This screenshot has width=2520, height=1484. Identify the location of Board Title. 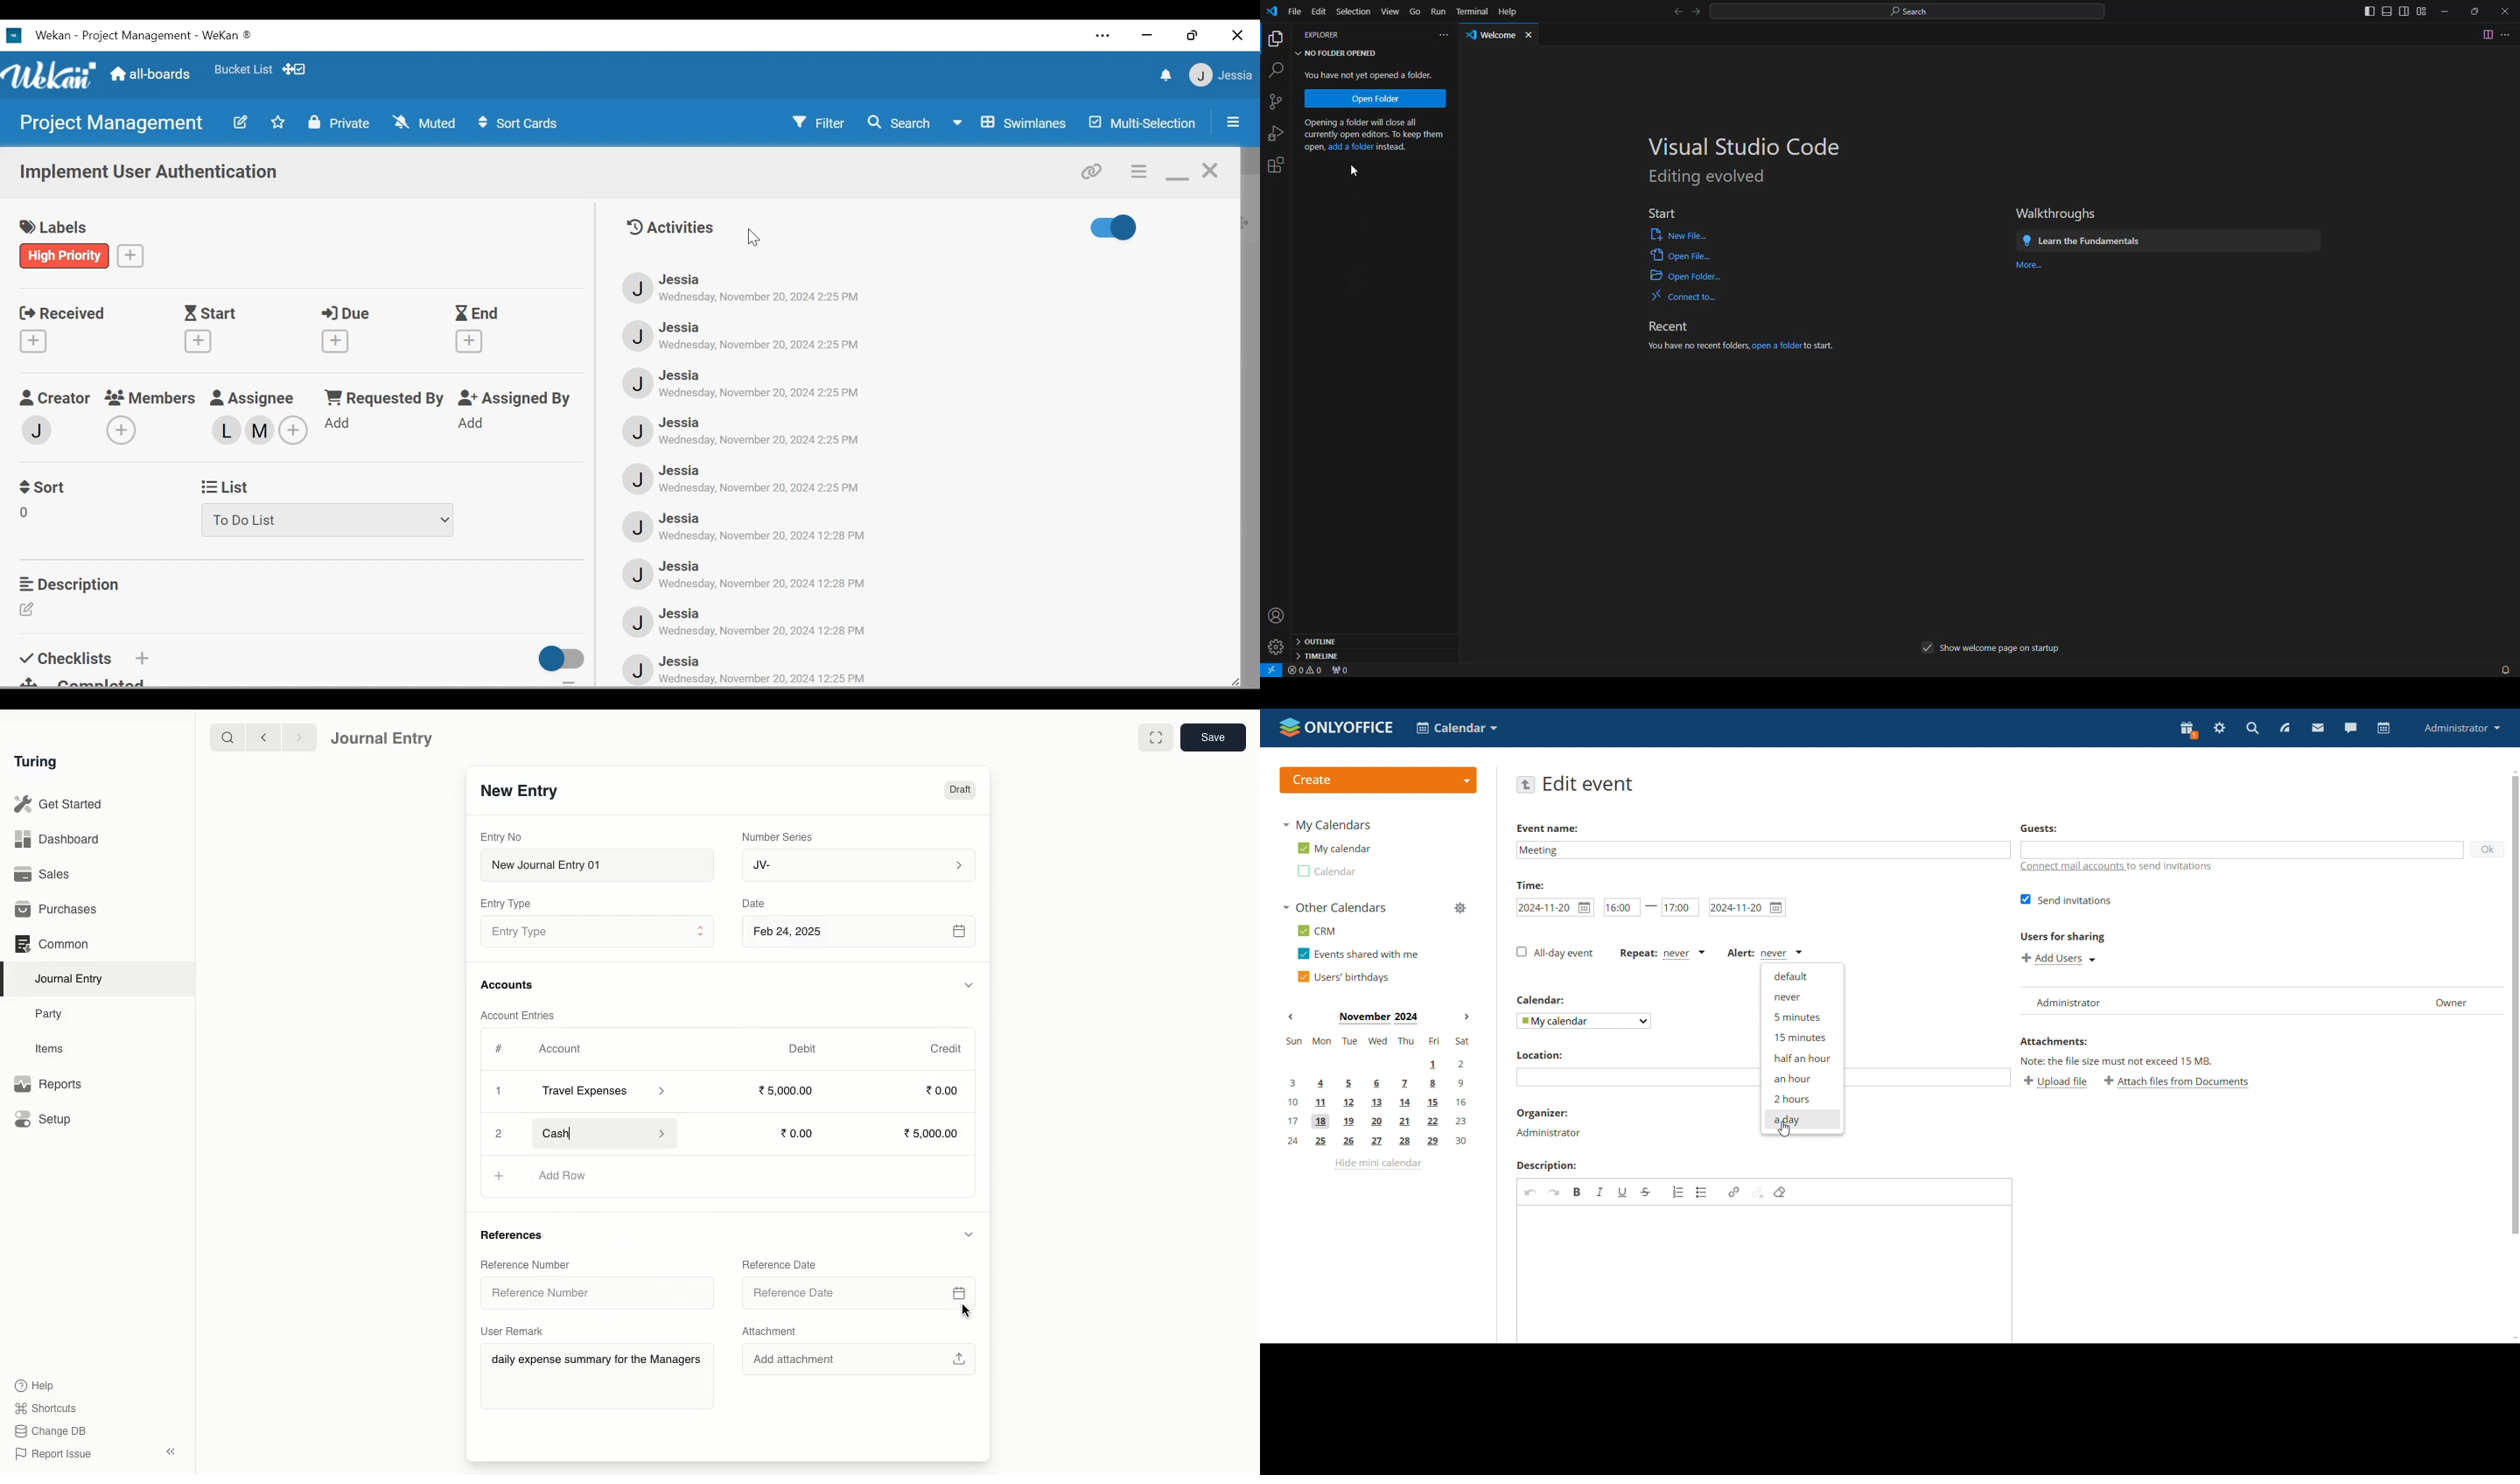
(143, 36).